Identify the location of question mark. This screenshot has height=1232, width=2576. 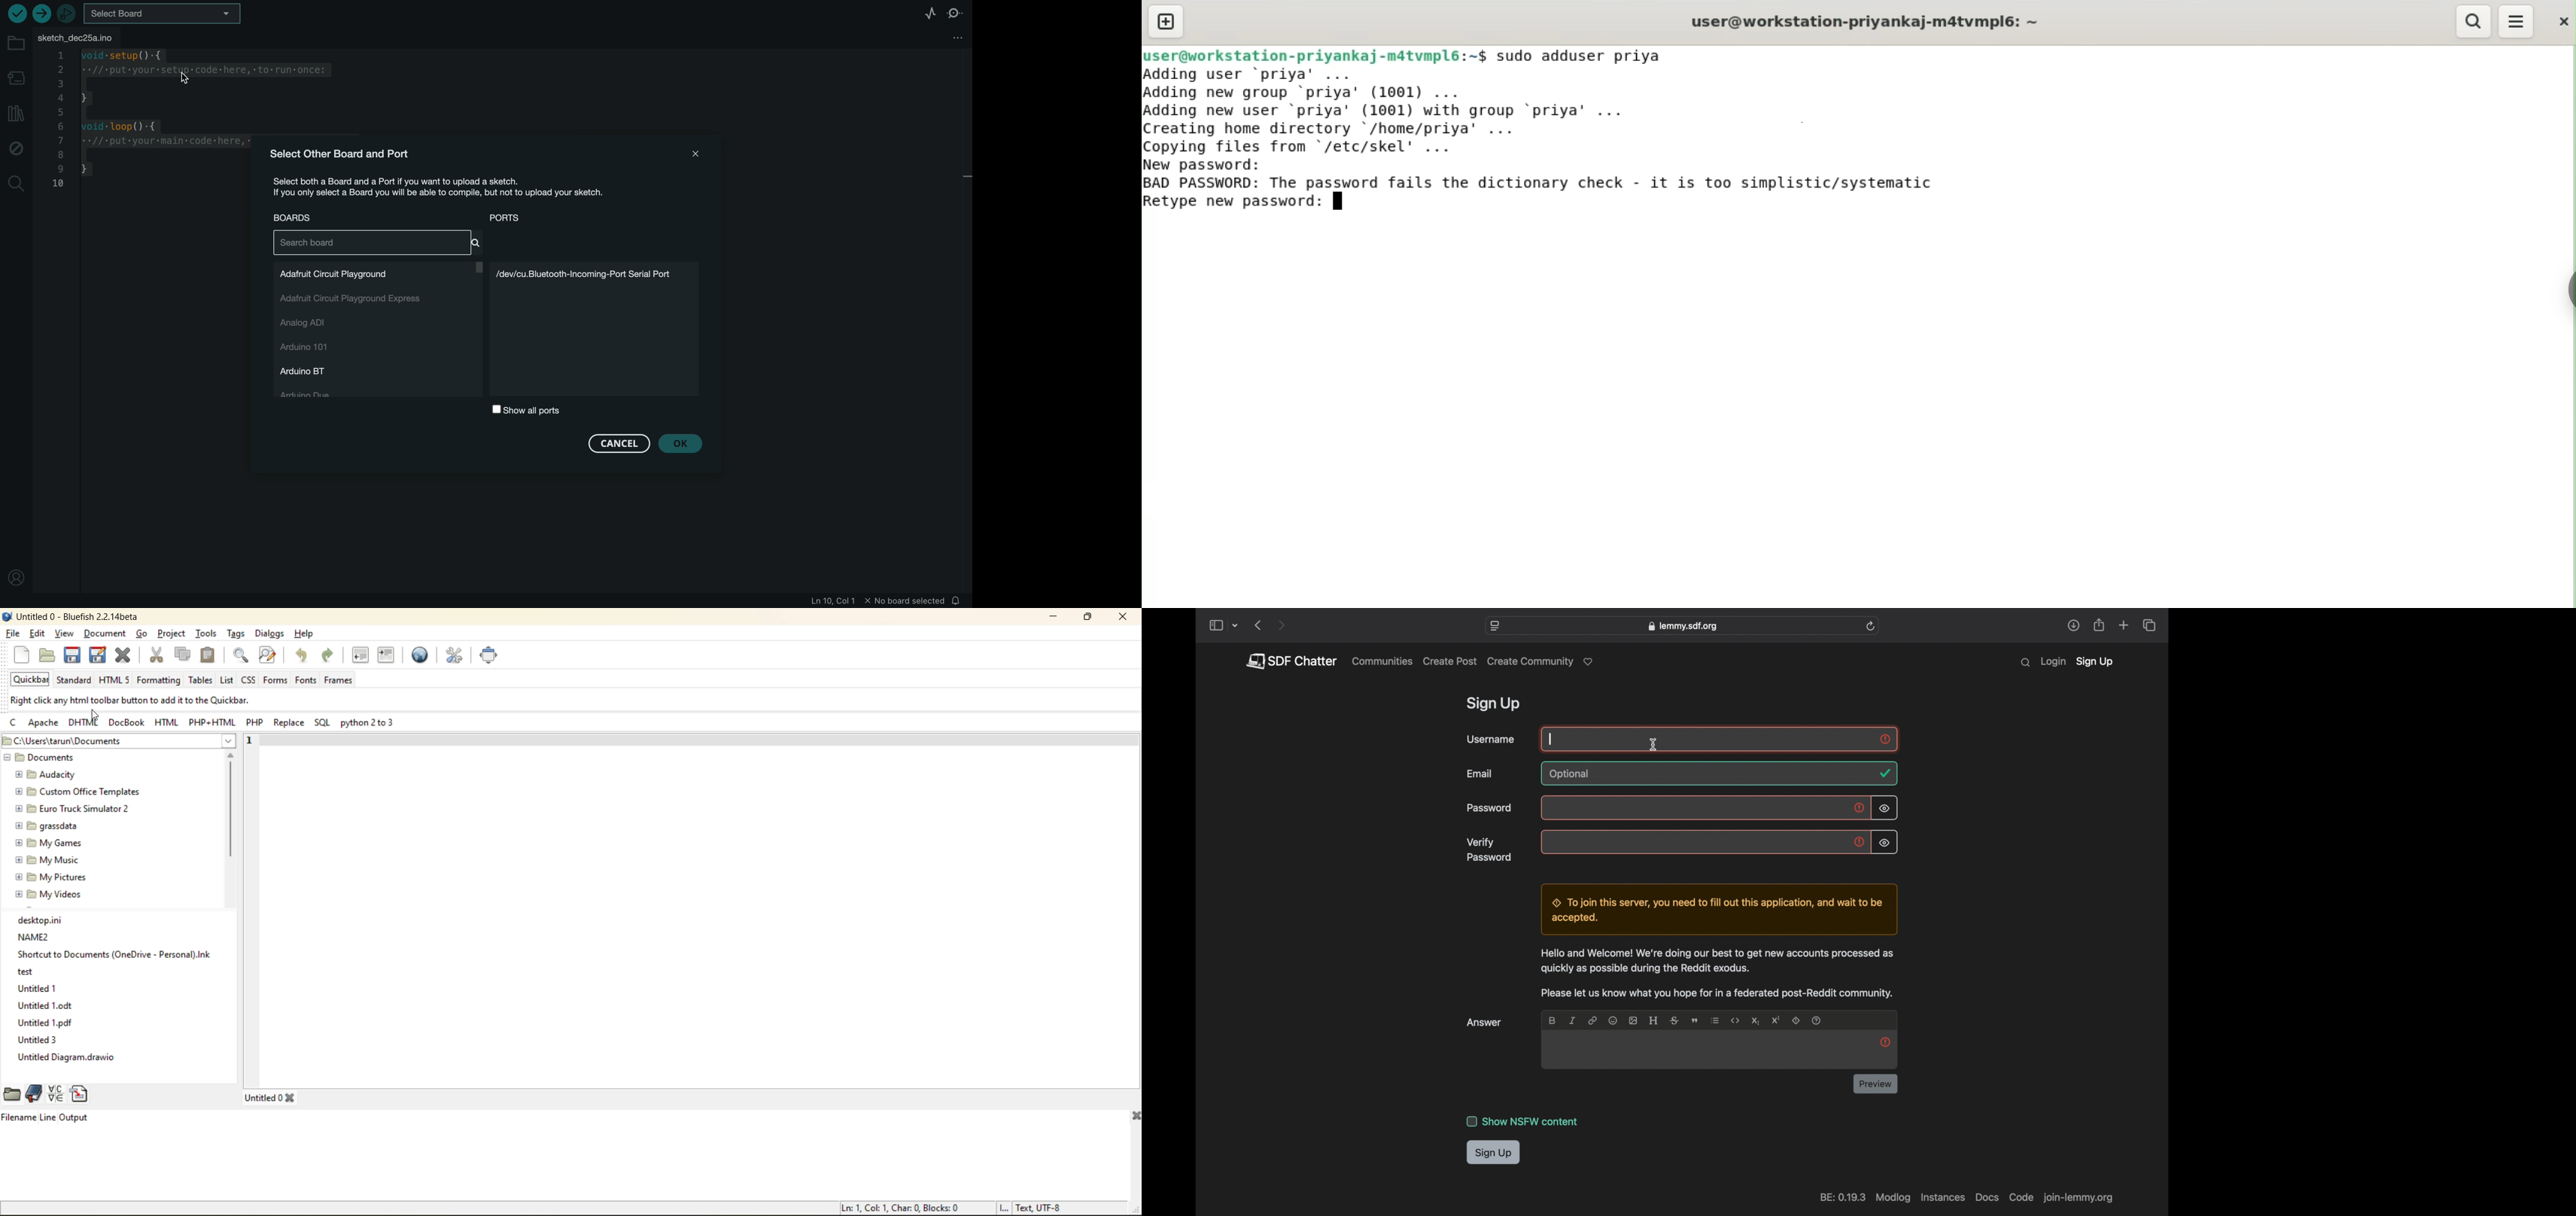
(1817, 1020).